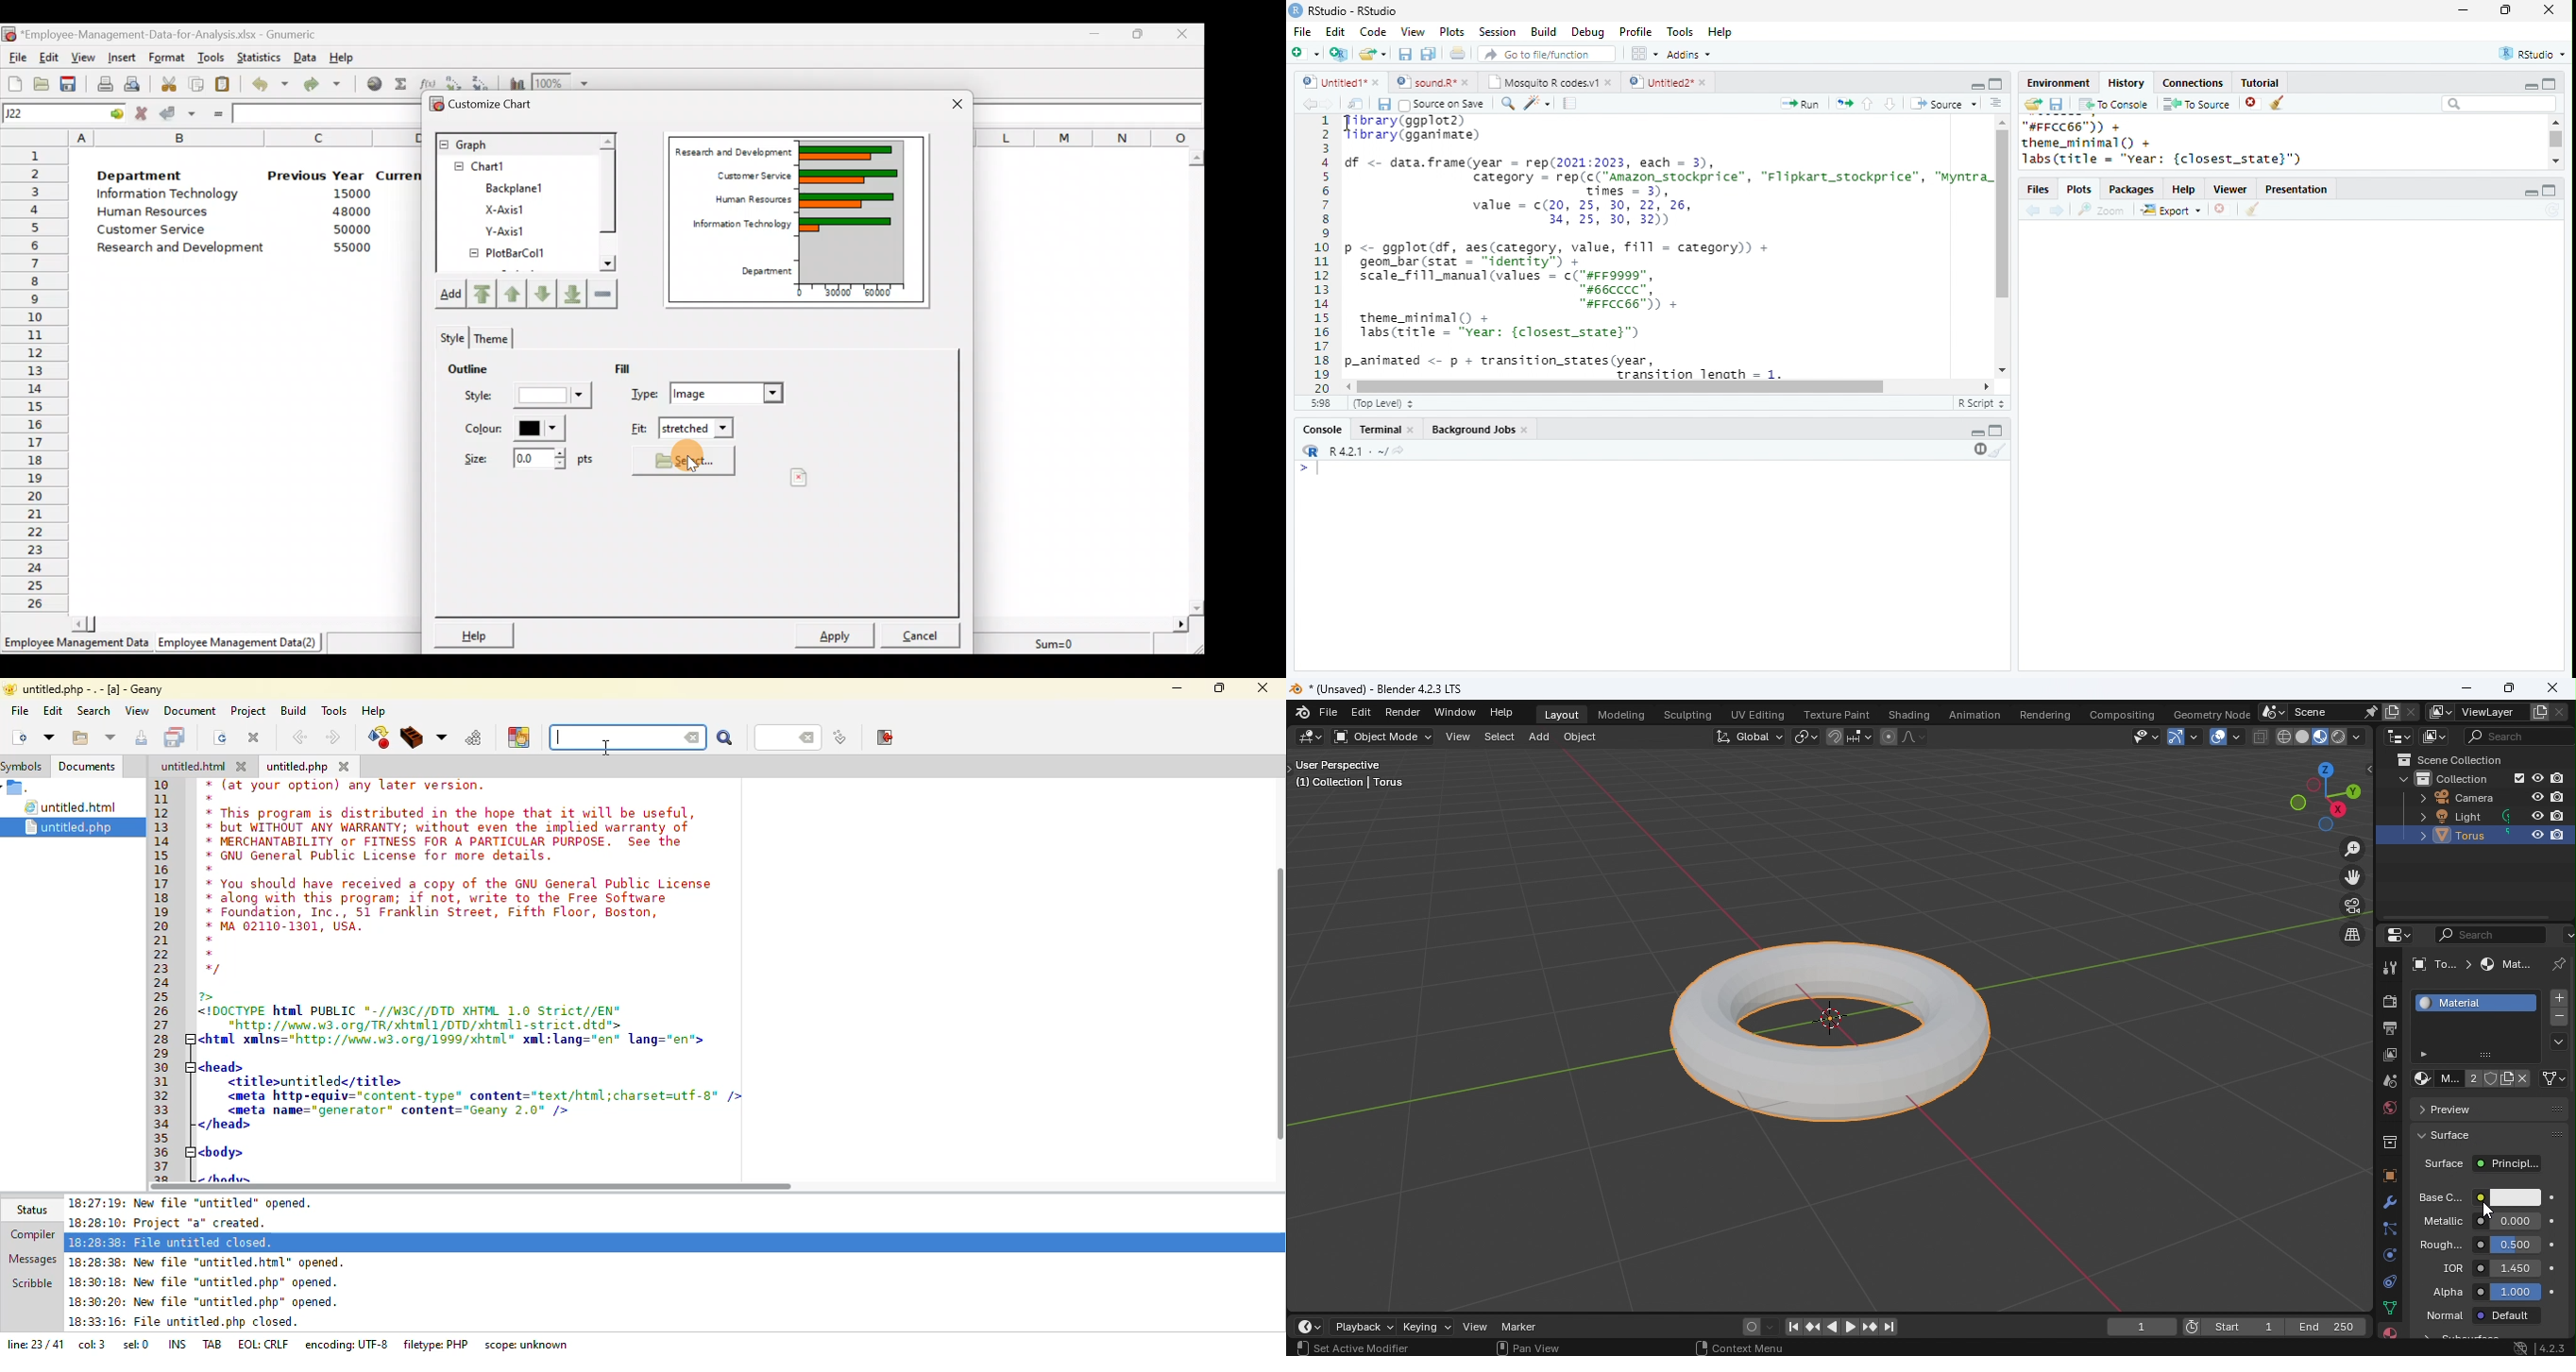 The height and width of the screenshot is (1372, 2576). I want to click on theme_minimal() +labs(title = “Year: {closest_state}”), so click(1507, 327).